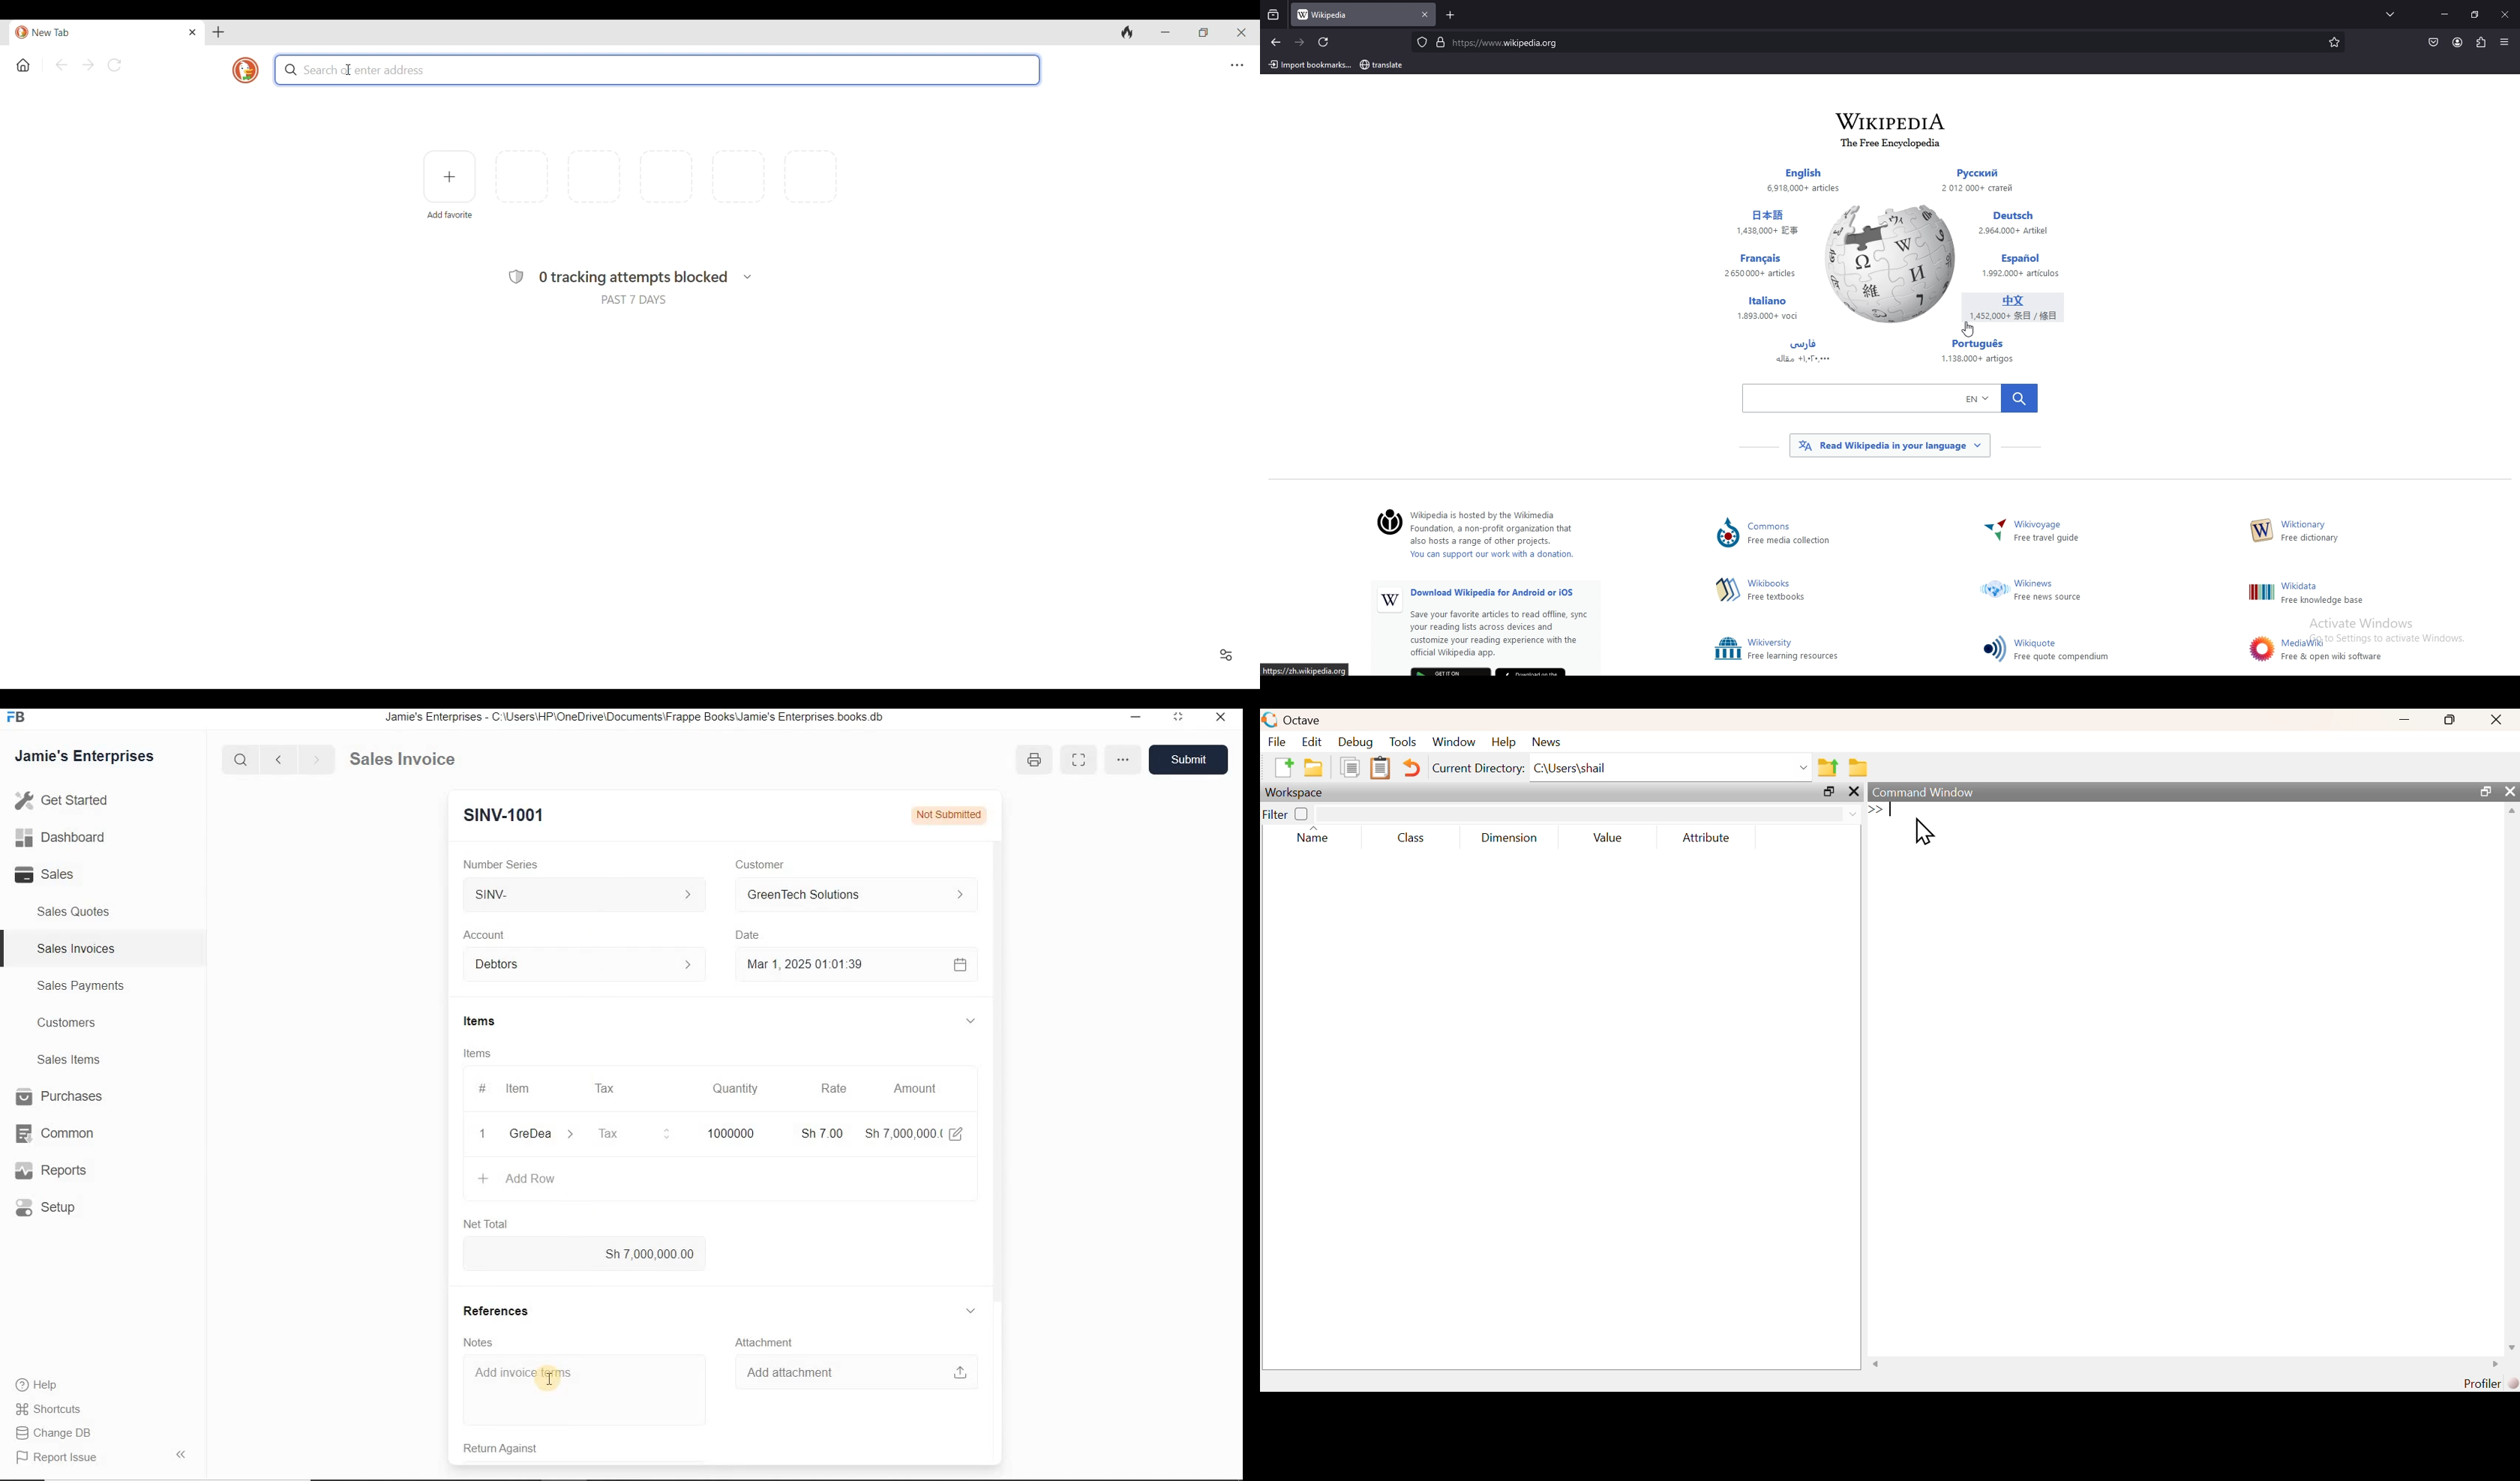 The height and width of the screenshot is (1484, 2520). What do you see at coordinates (243, 759) in the screenshot?
I see `search` at bounding box center [243, 759].